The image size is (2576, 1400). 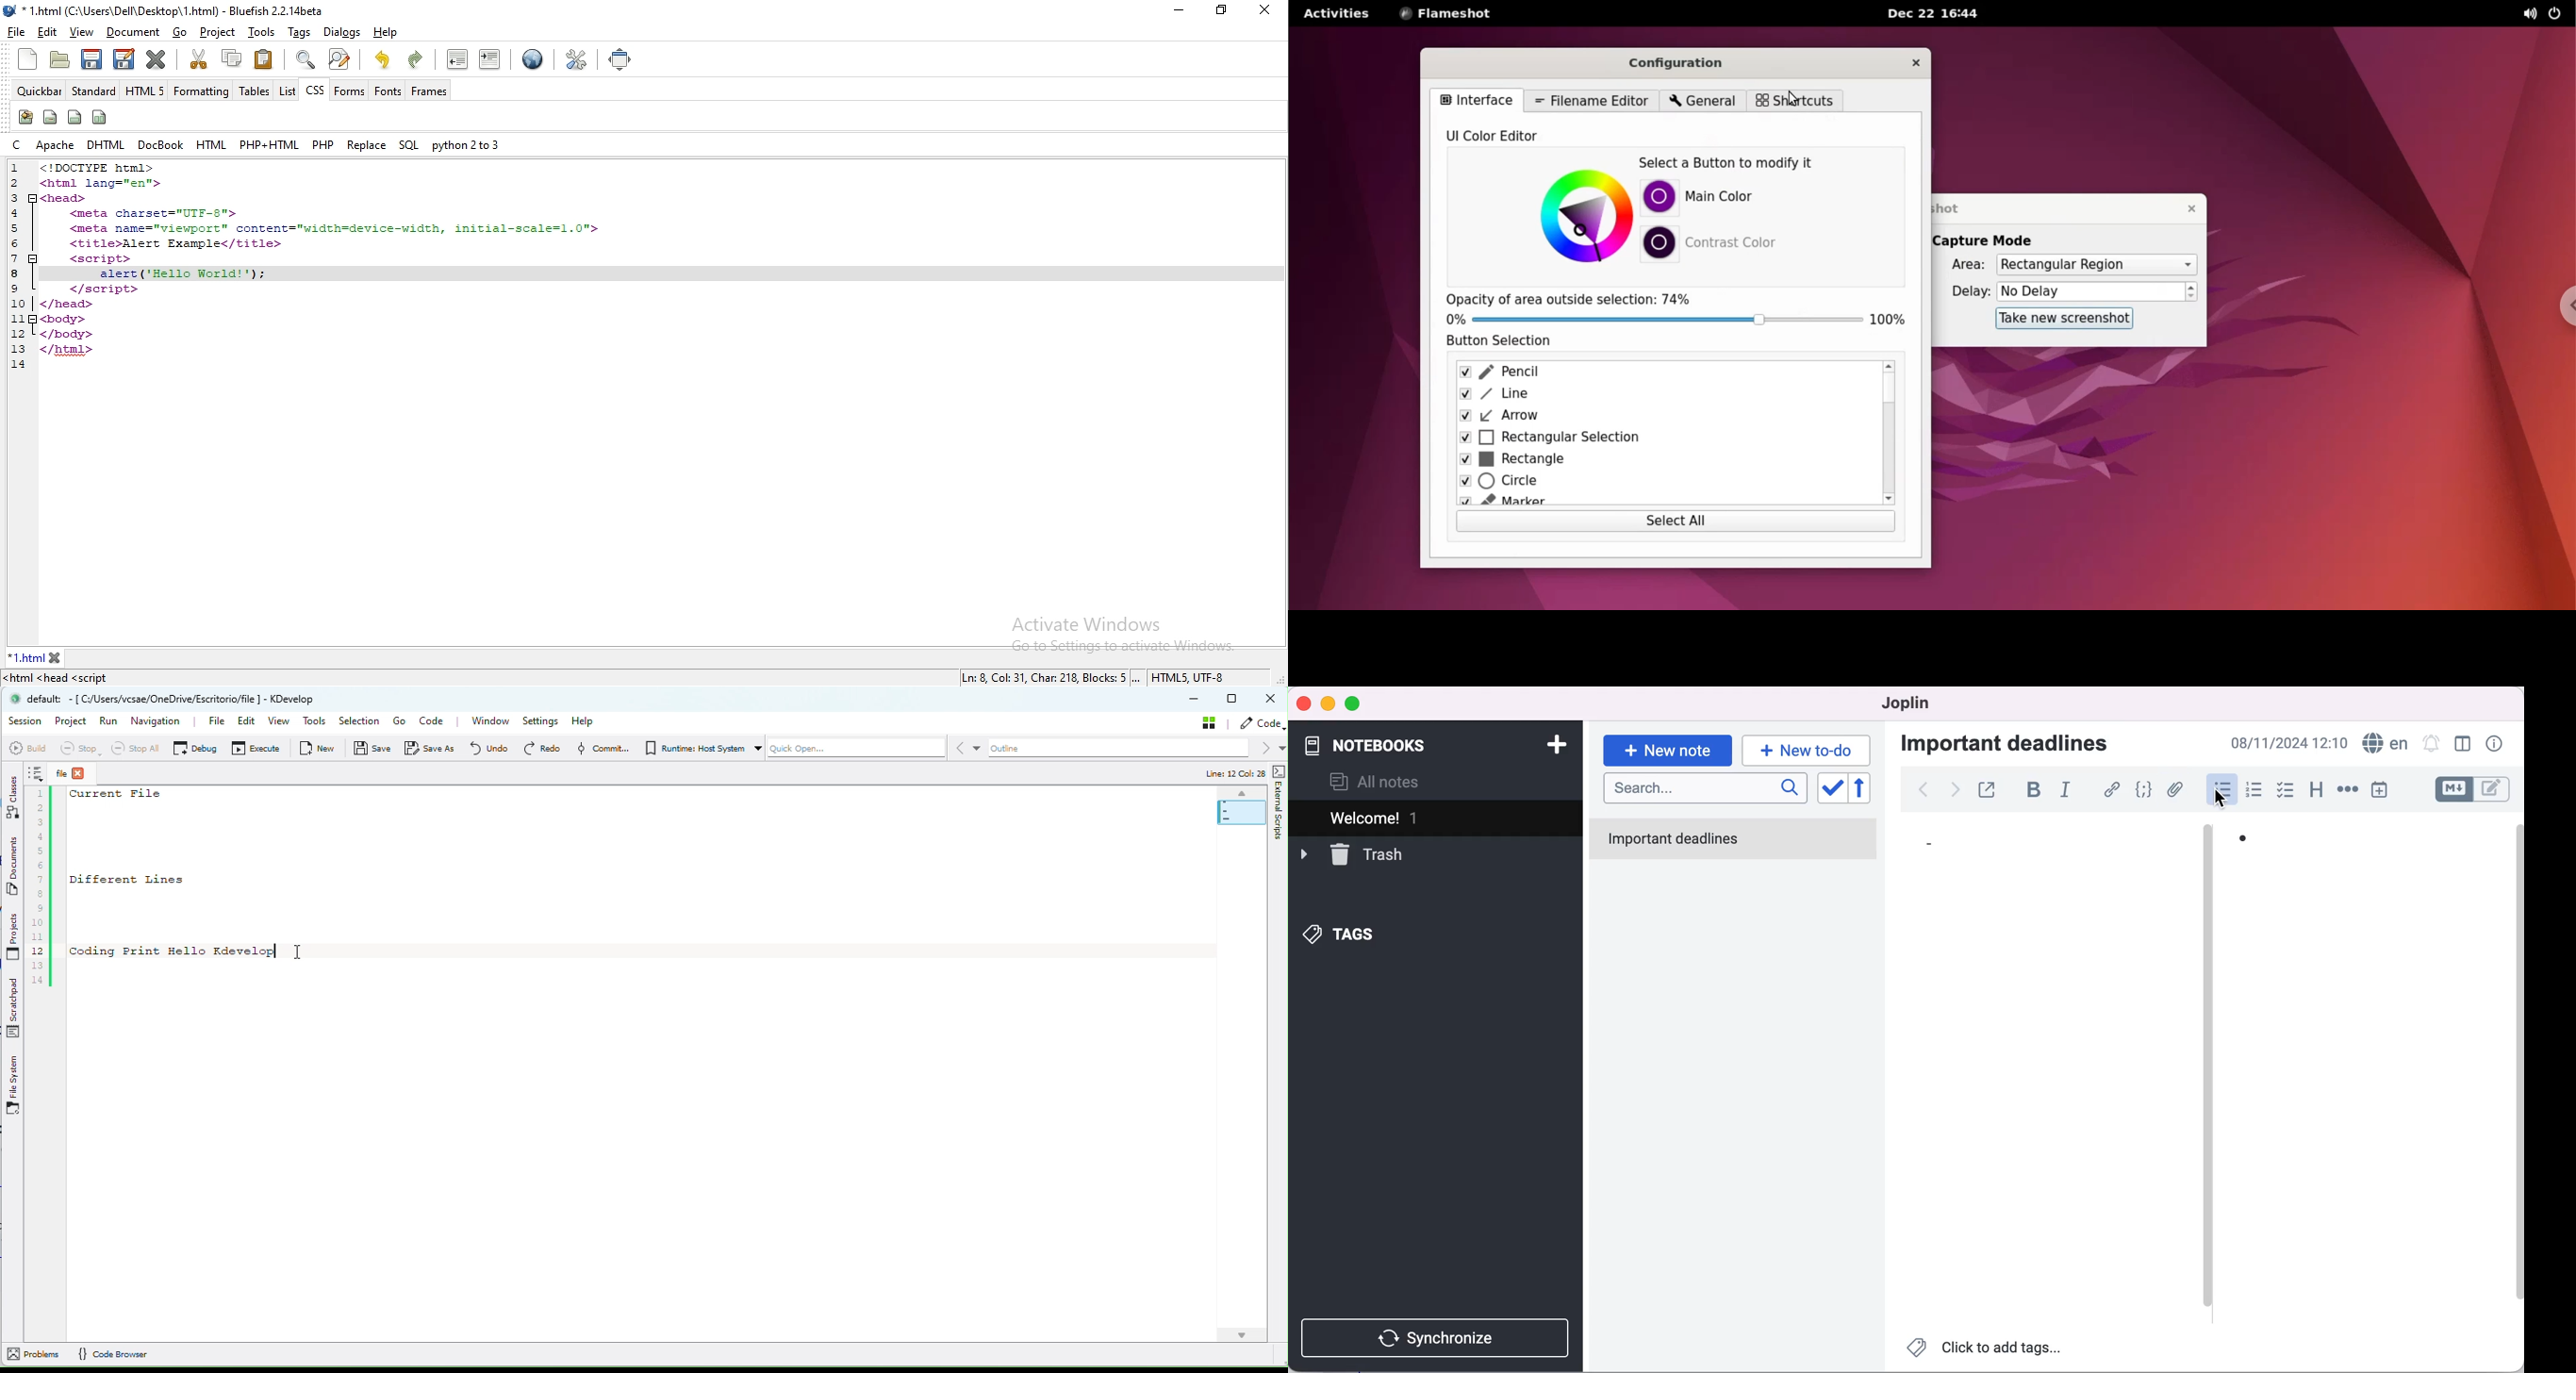 What do you see at coordinates (14, 869) in the screenshot?
I see `Documents` at bounding box center [14, 869].